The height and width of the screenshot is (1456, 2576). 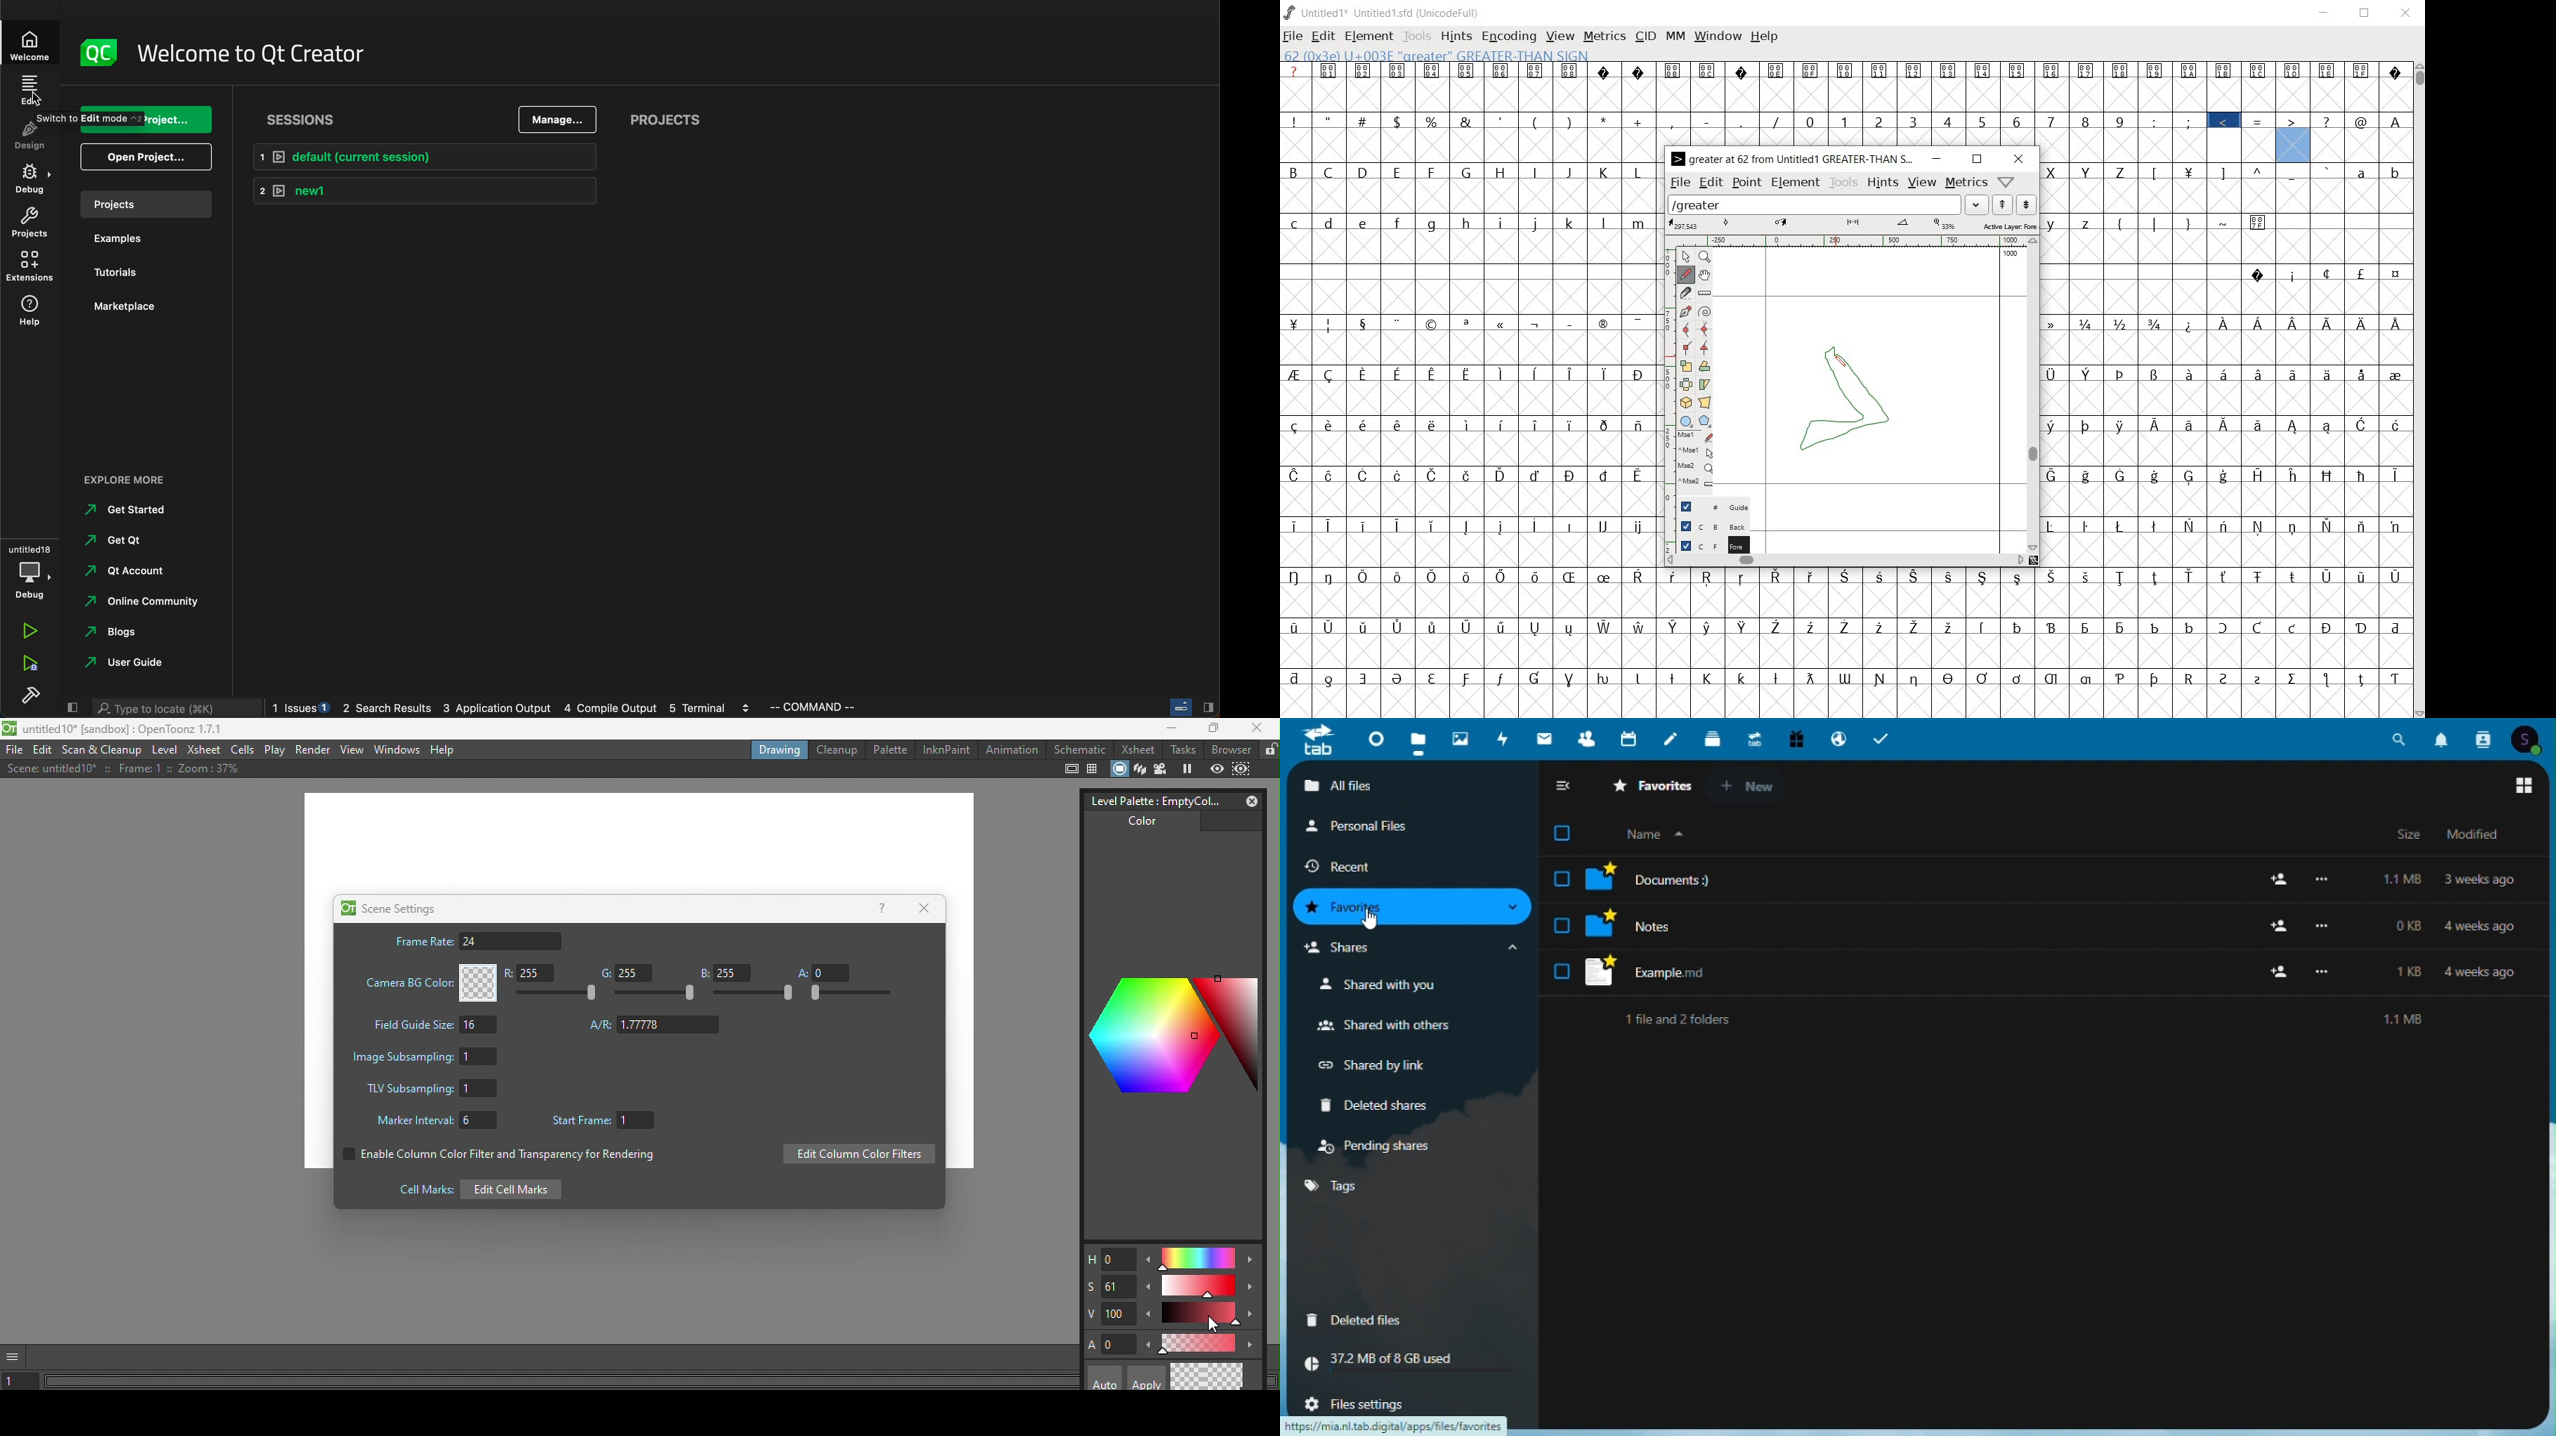 I want to click on terminal, so click(x=711, y=708).